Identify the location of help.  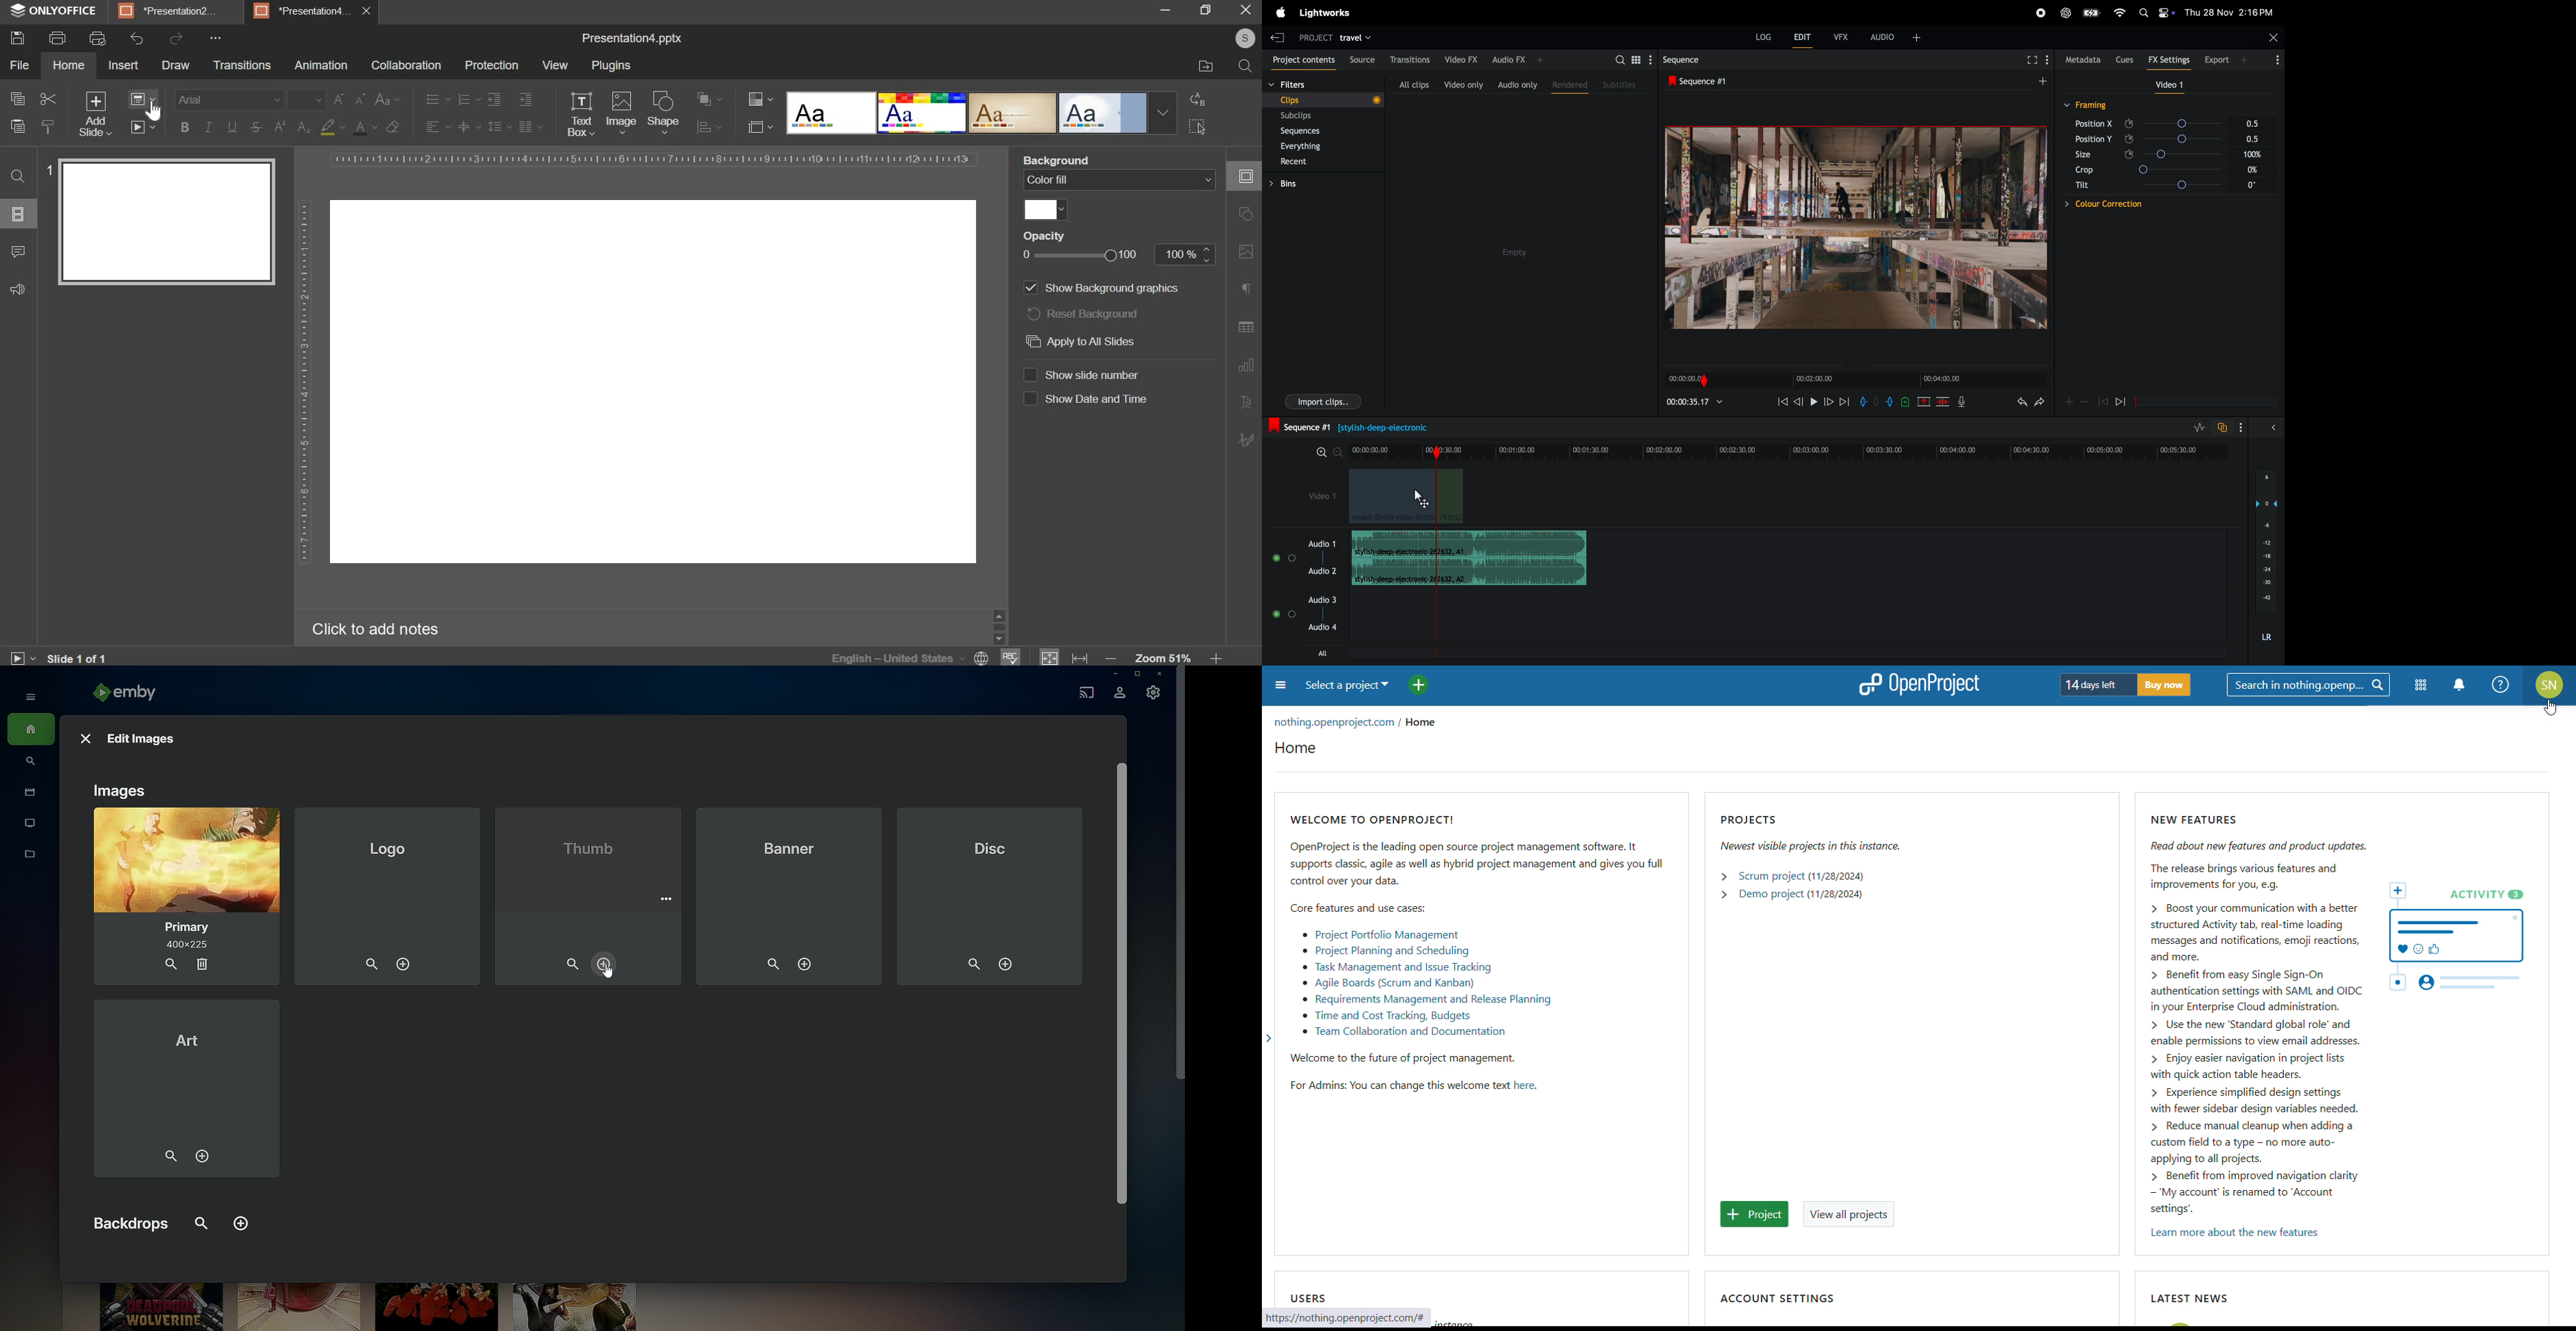
(2501, 685).